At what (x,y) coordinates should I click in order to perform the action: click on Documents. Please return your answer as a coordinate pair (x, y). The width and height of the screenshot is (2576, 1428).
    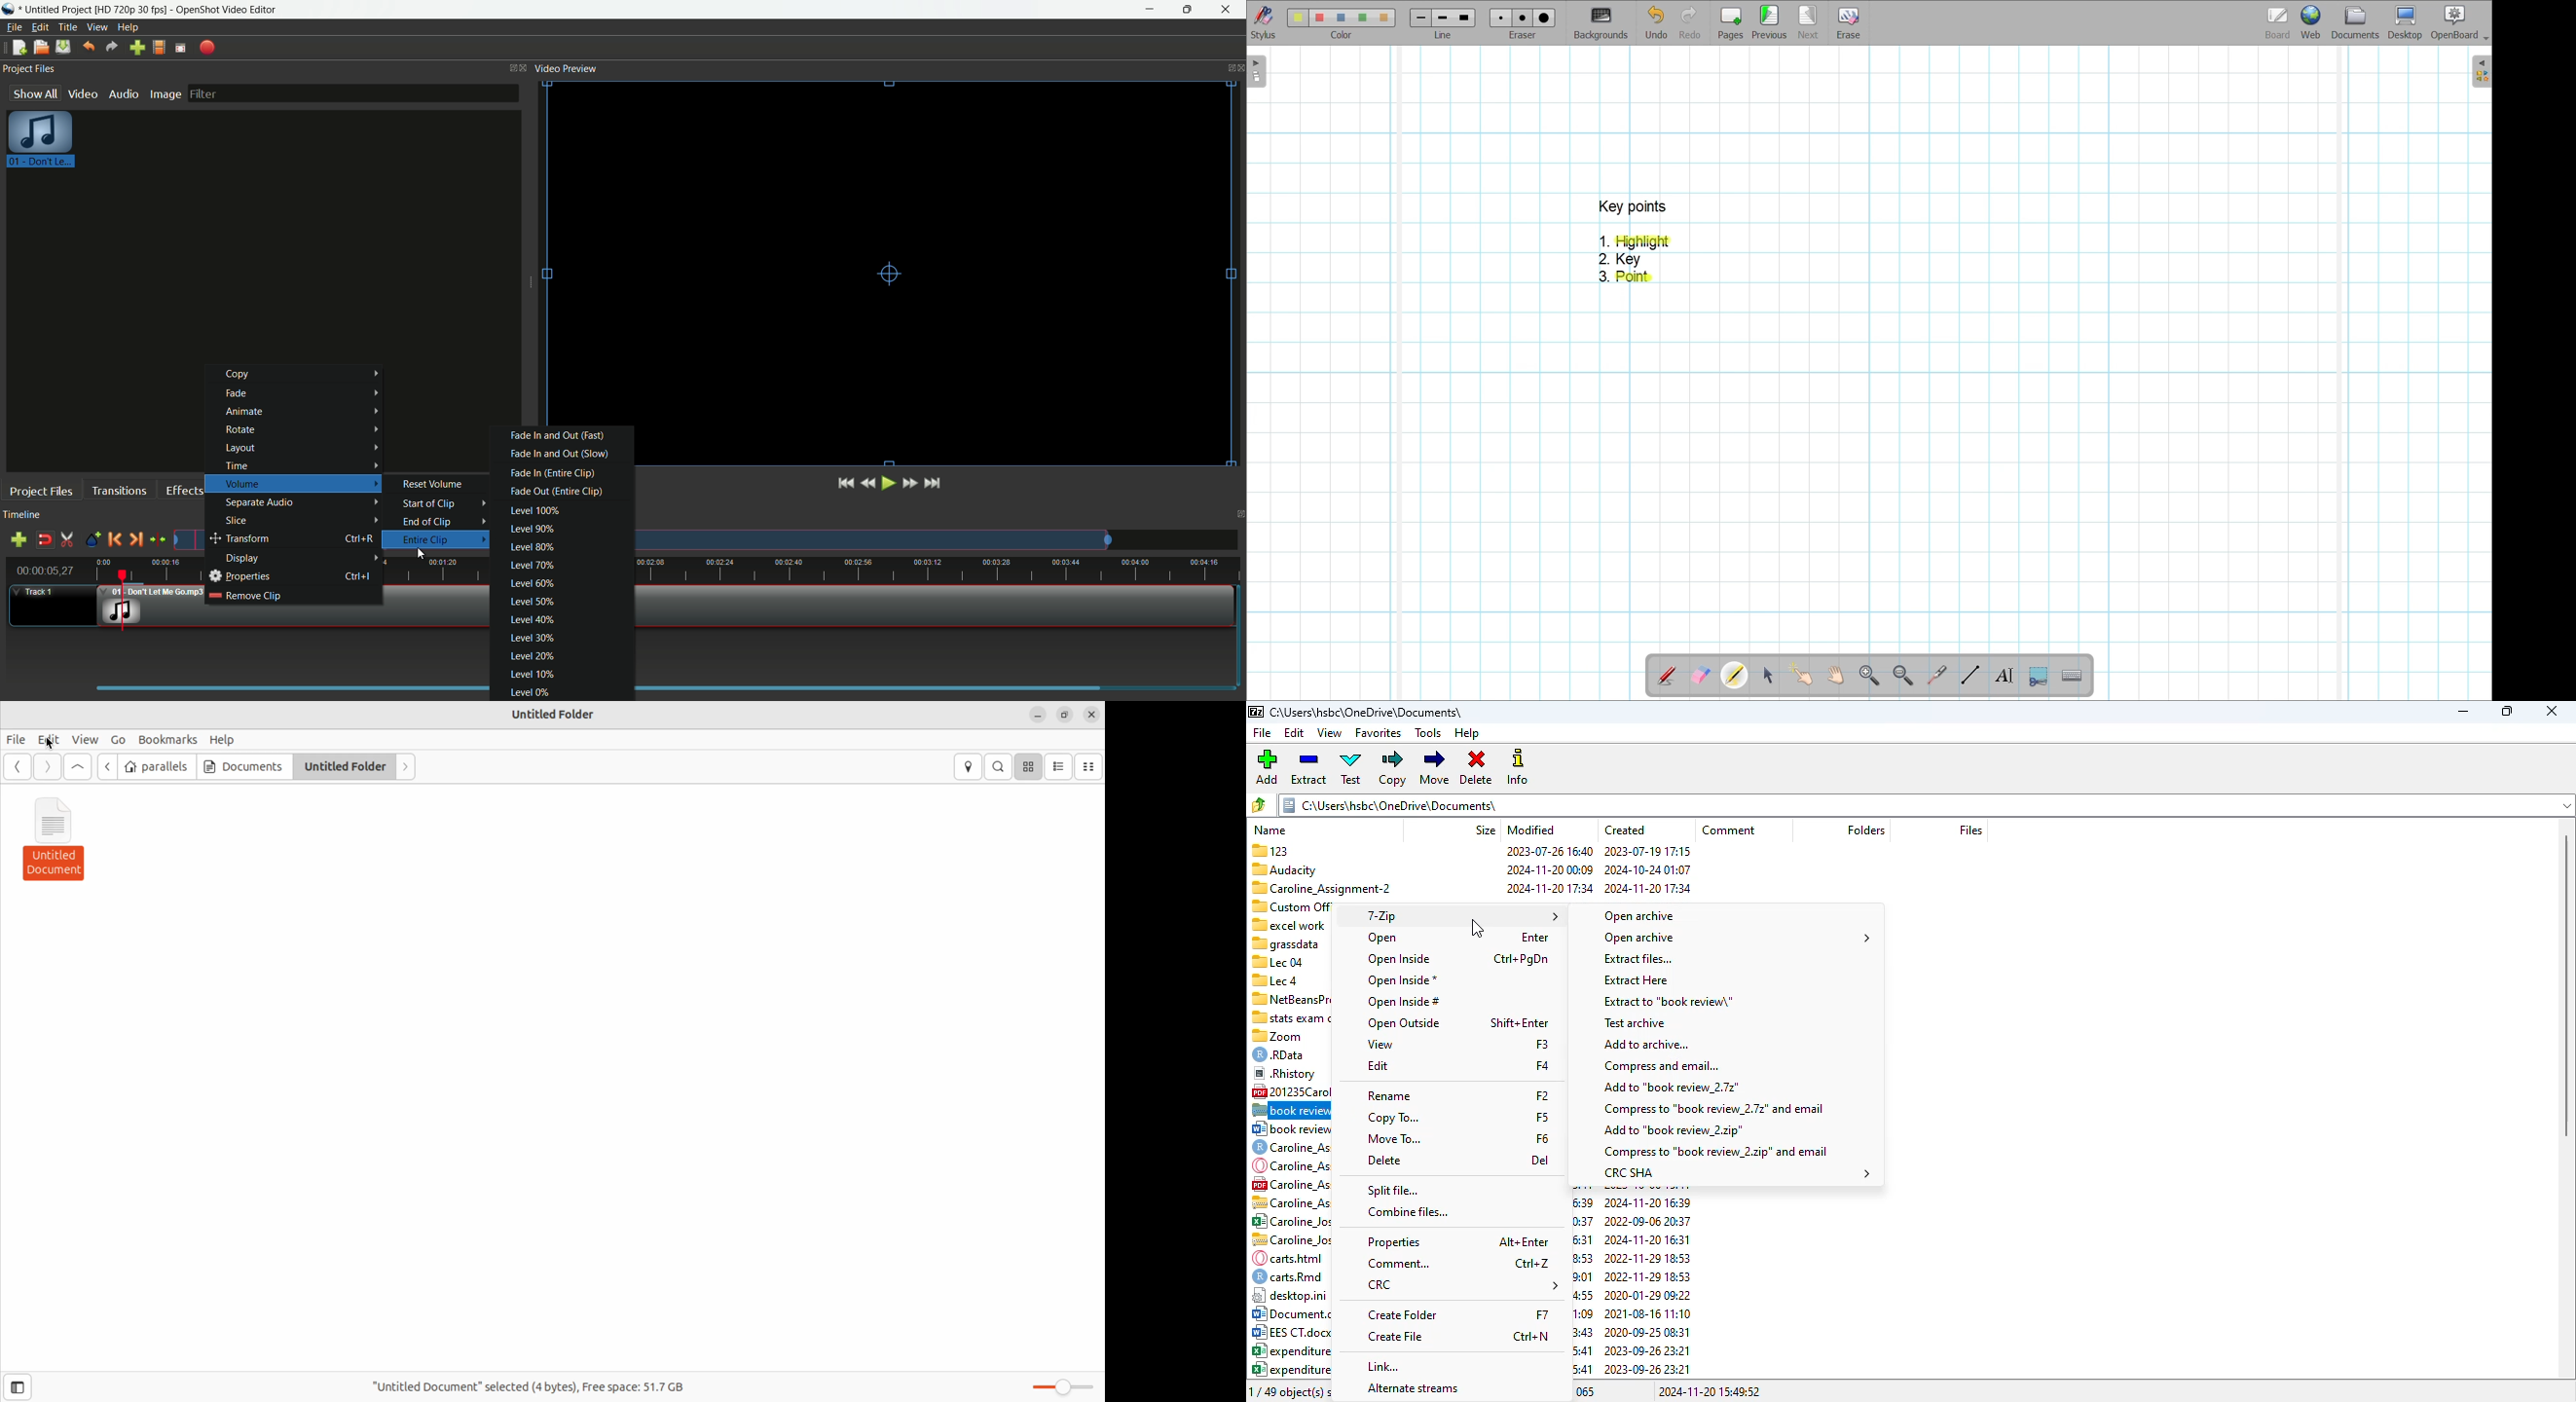
    Looking at the image, I should click on (2355, 23).